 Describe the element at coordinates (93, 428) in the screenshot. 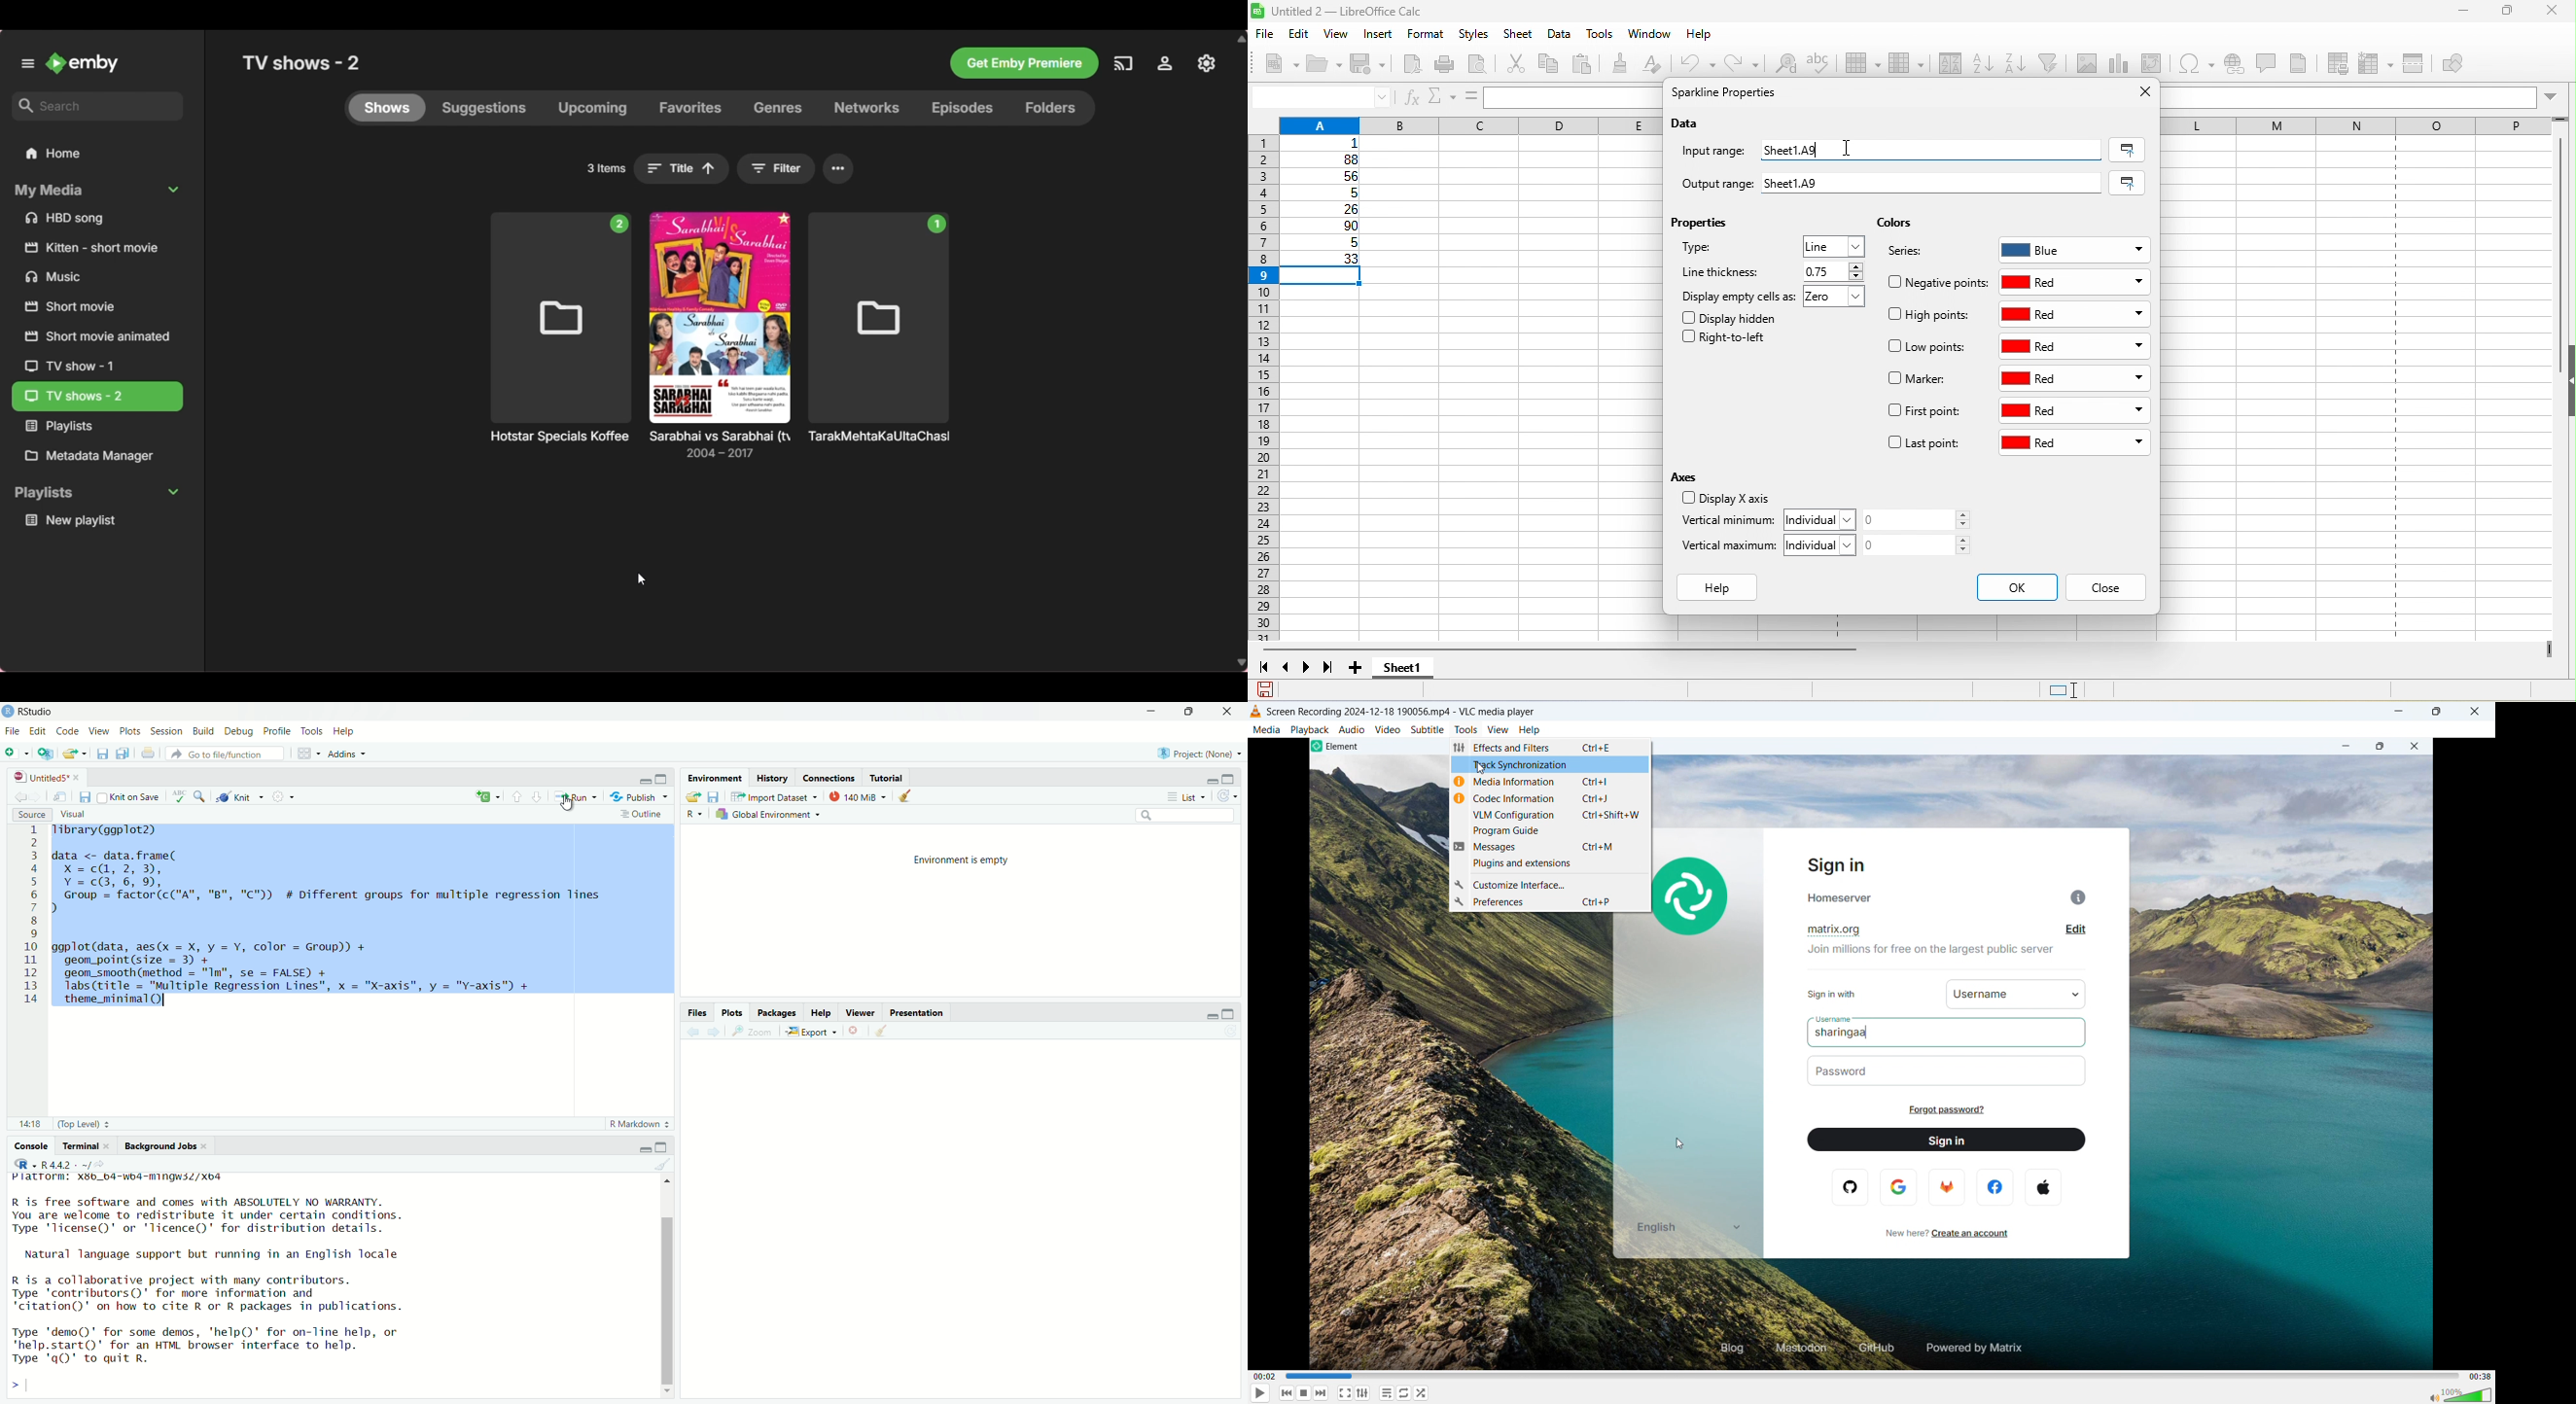

I see `` at that location.